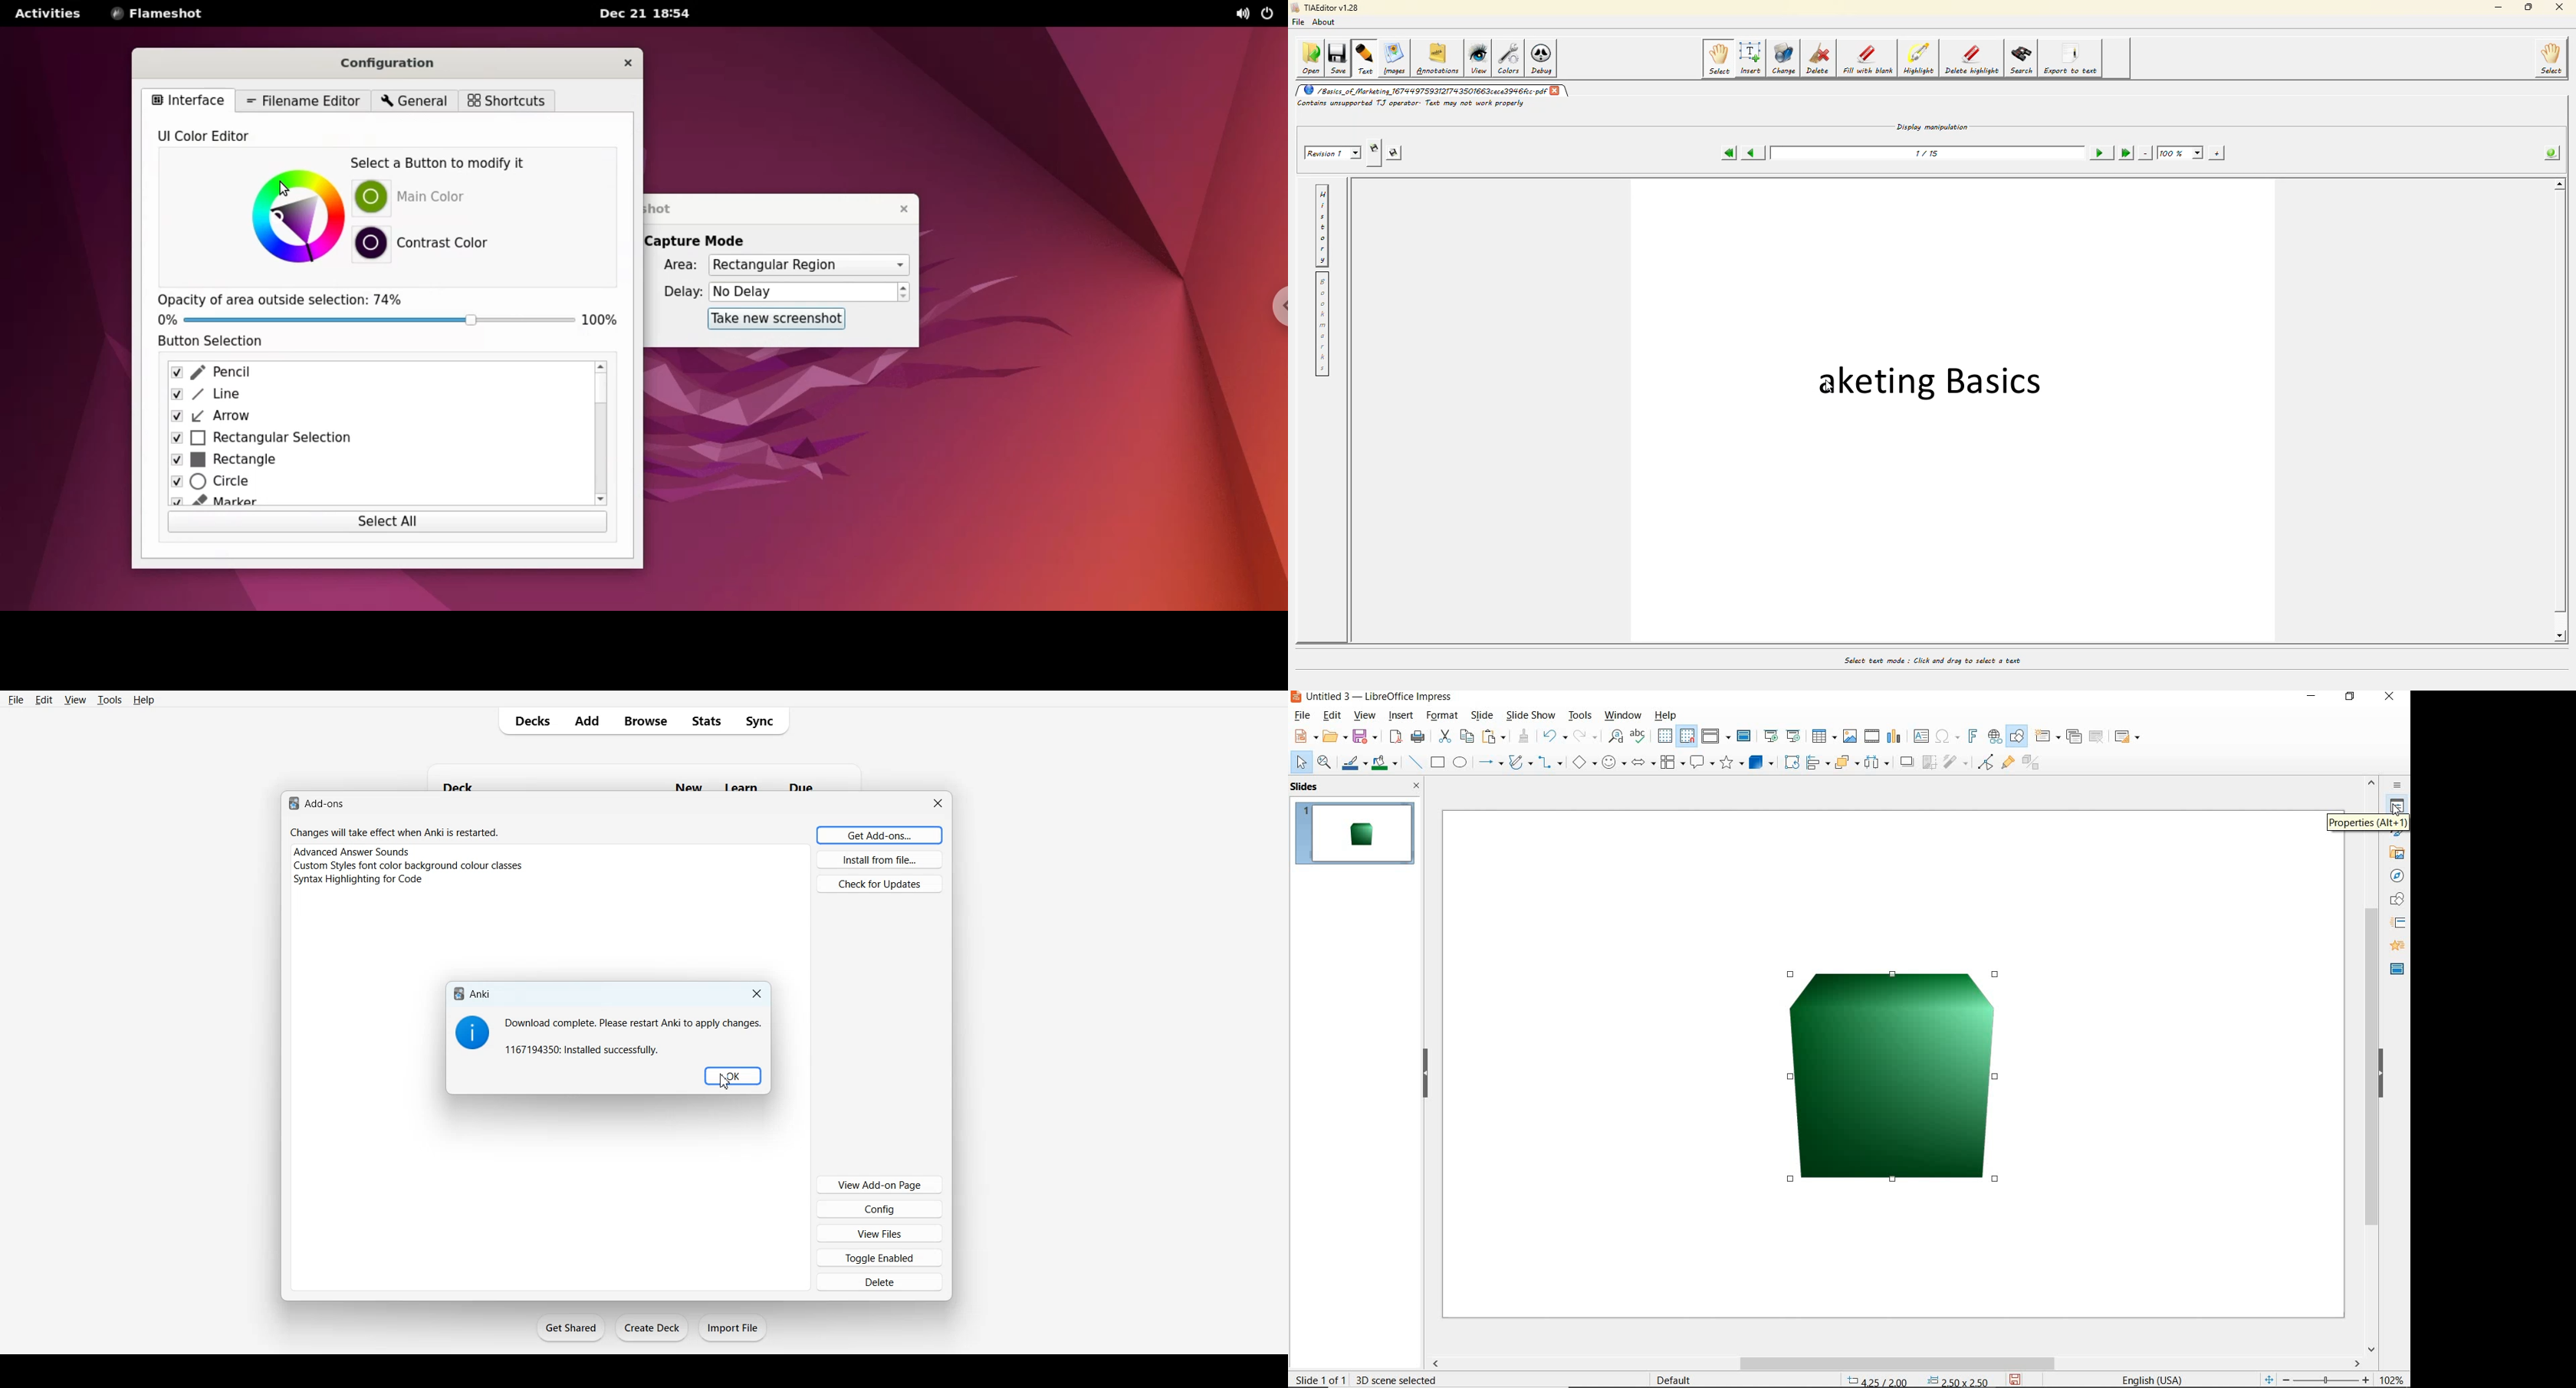 The image size is (2576, 1400). What do you see at coordinates (1817, 58) in the screenshot?
I see `delete` at bounding box center [1817, 58].